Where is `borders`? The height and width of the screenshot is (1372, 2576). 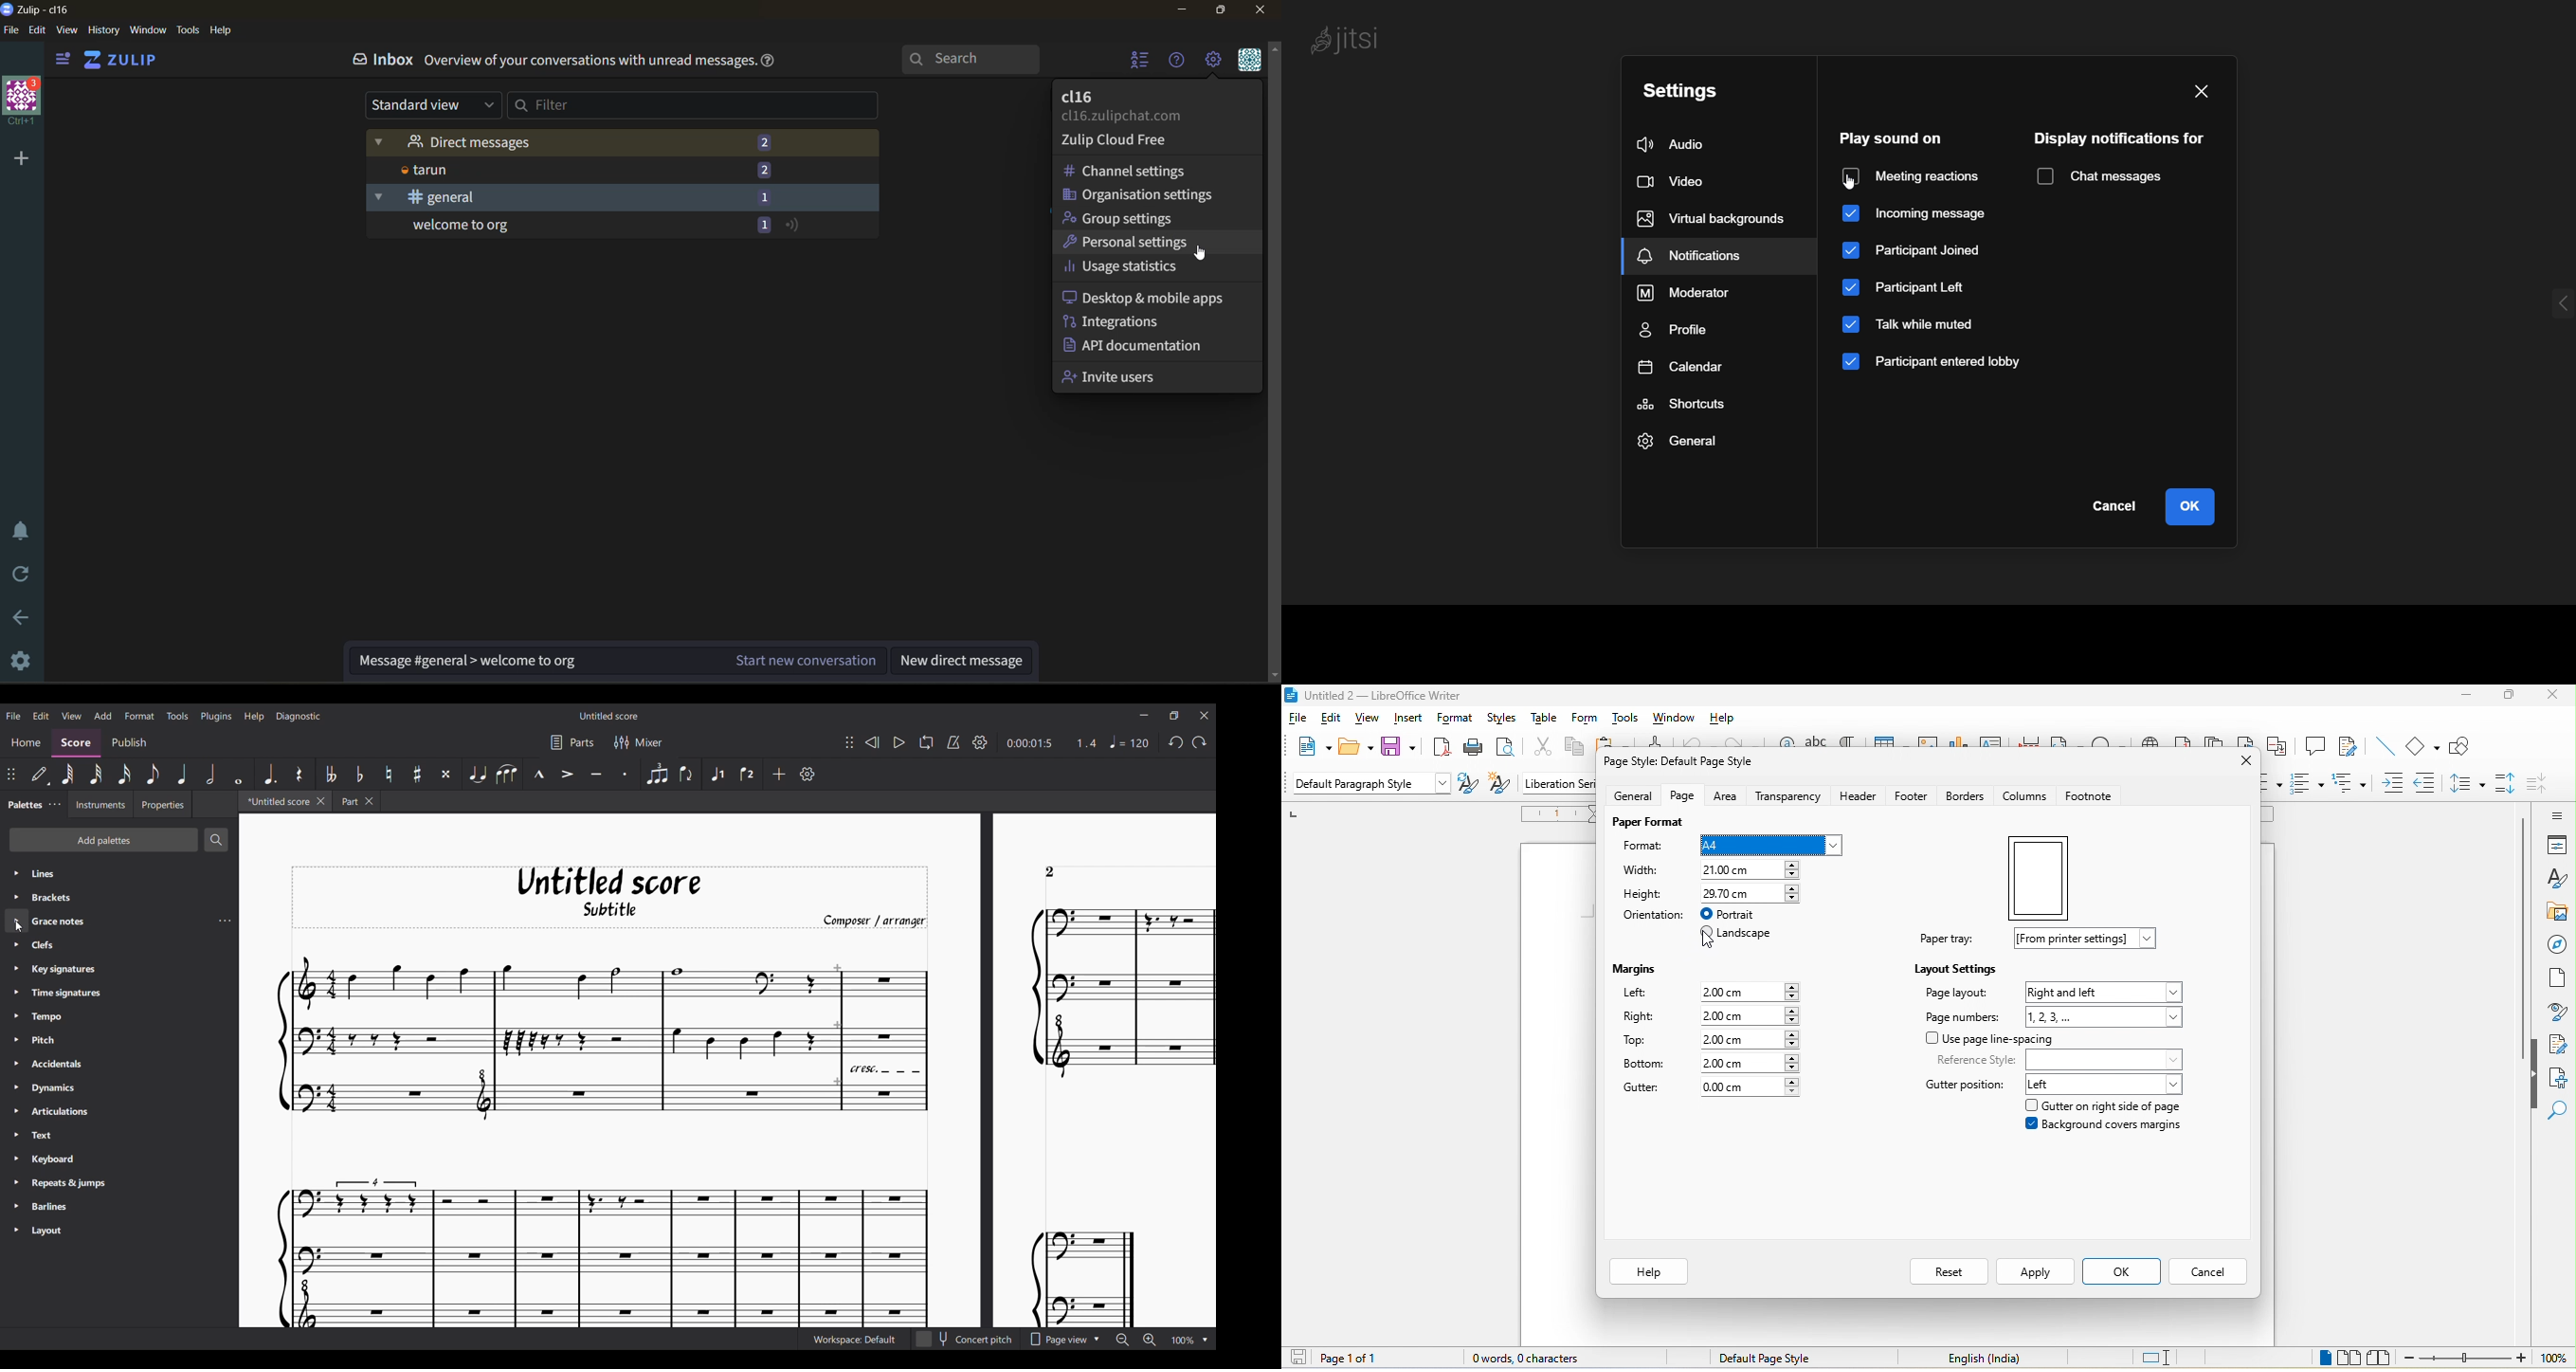 borders is located at coordinates (1969, 797).